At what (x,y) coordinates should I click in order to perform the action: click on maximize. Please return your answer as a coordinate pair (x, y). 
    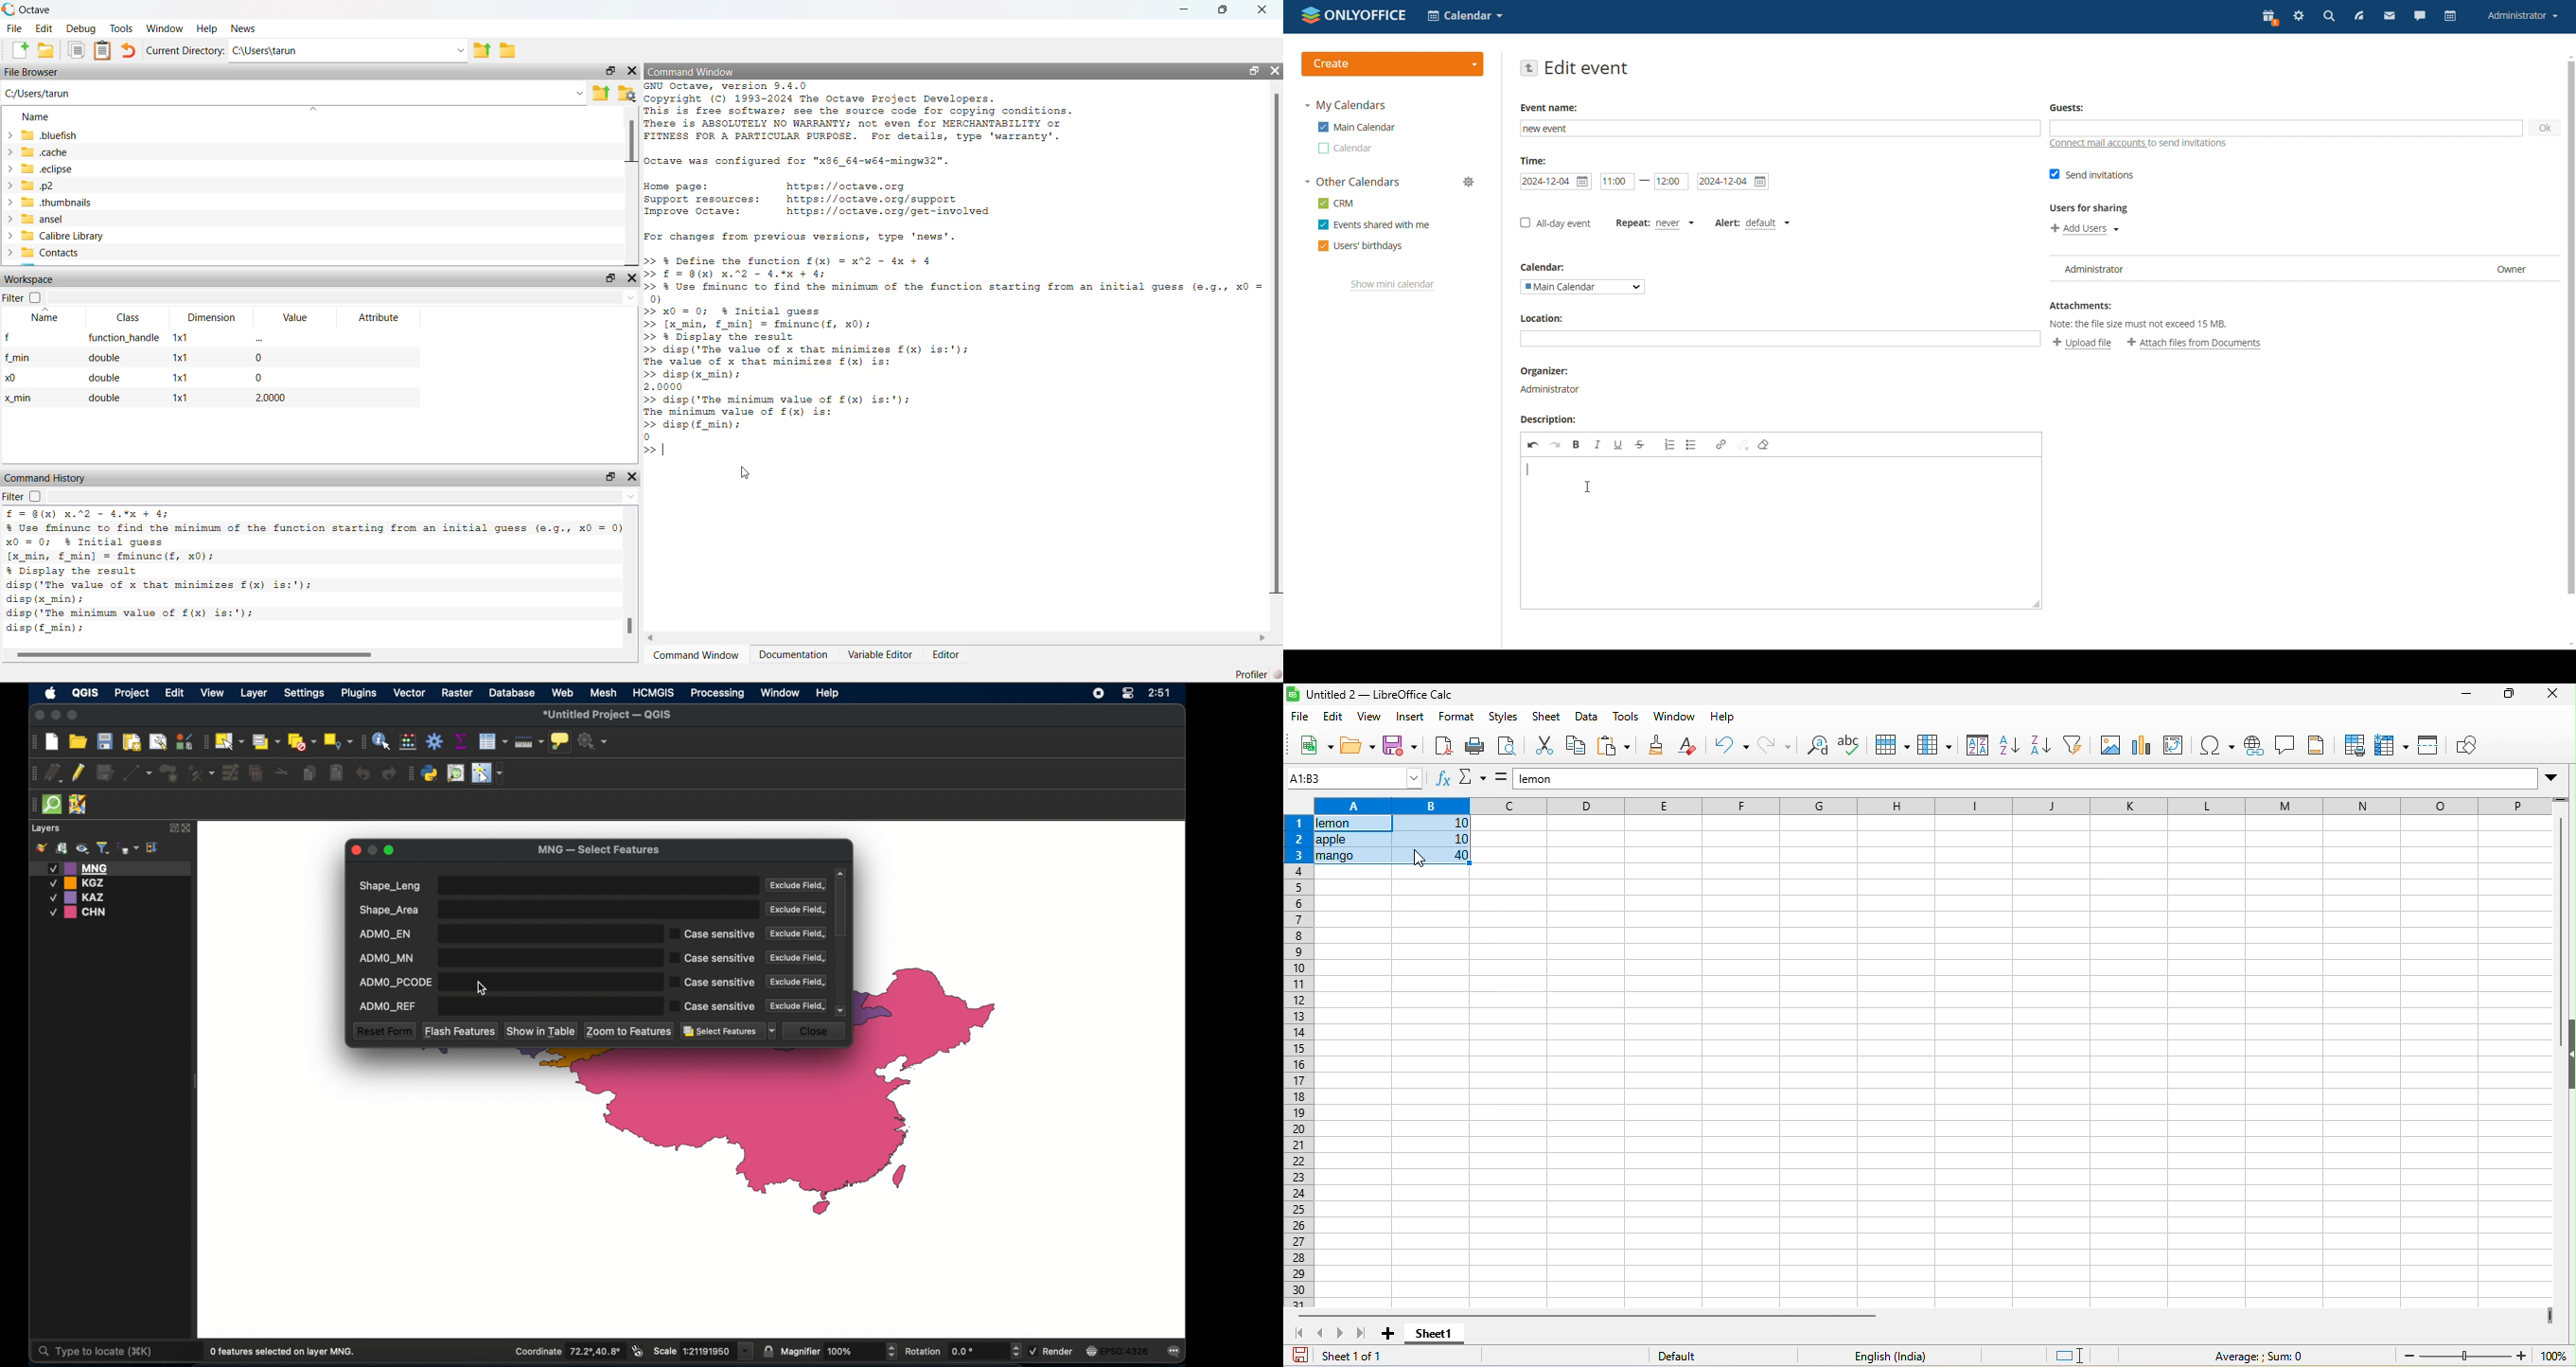
    Looking at the image, I should click on (2506, 695).